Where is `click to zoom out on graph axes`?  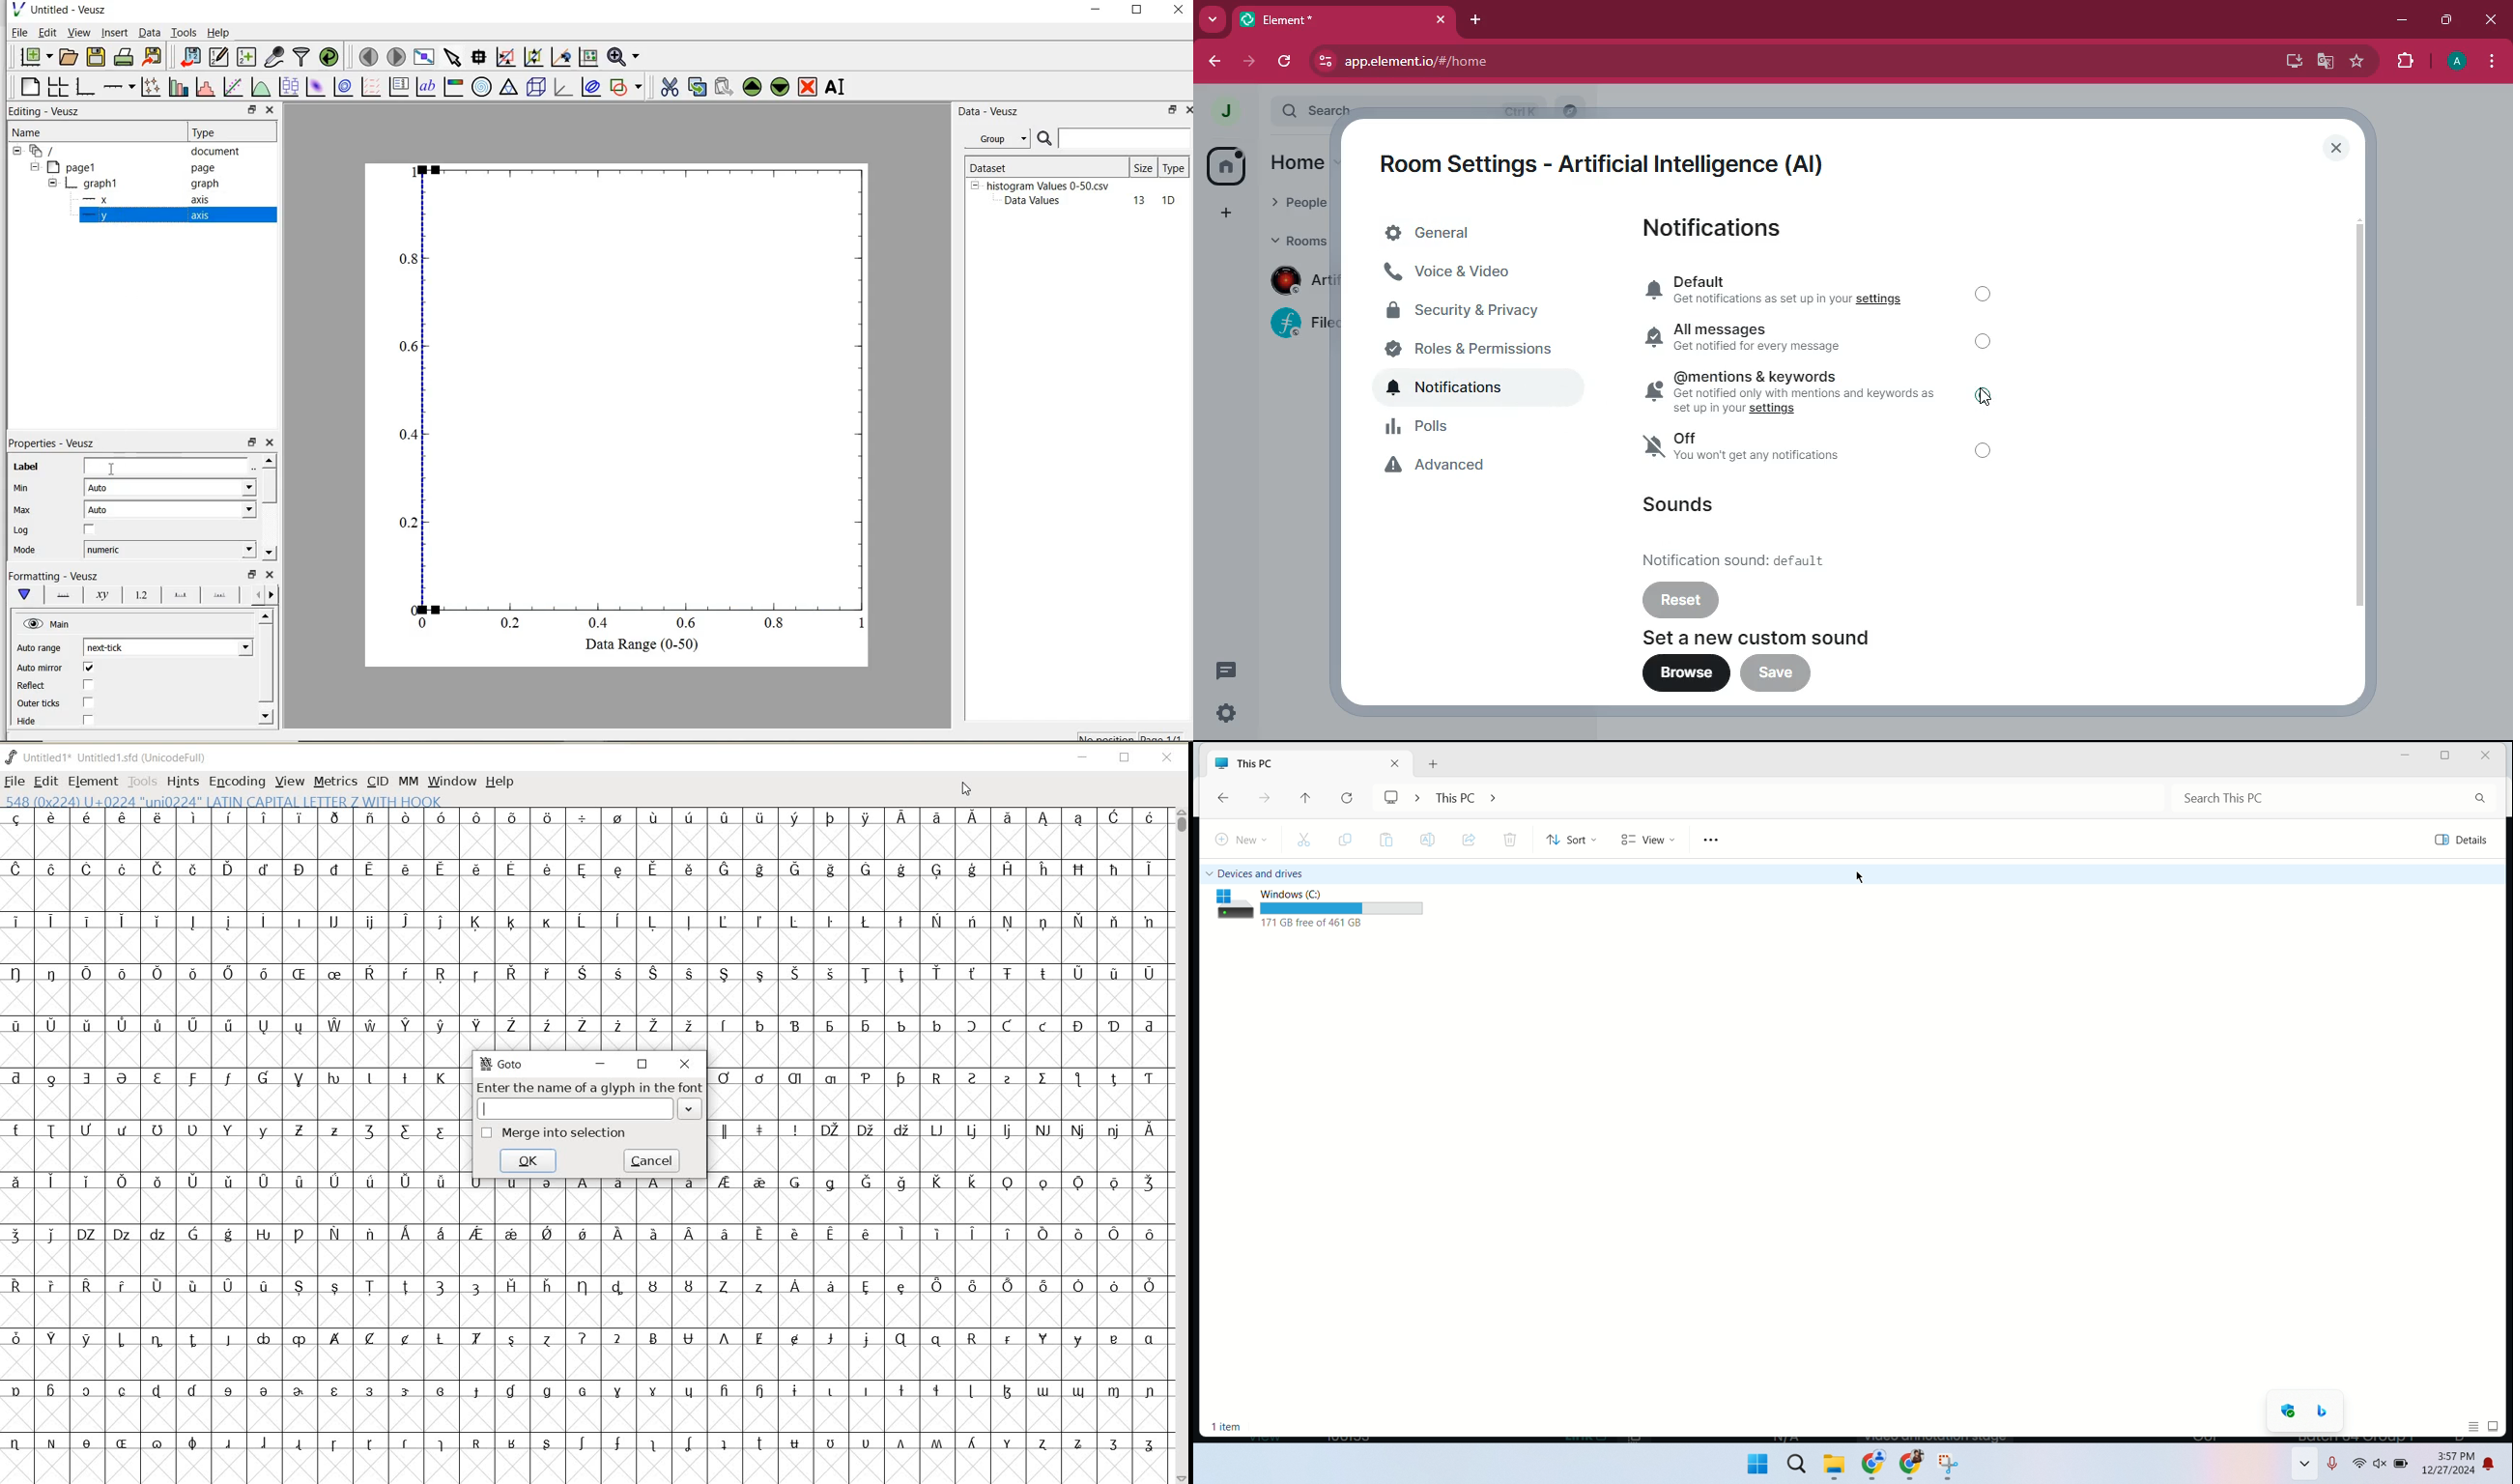
click to zoom out on graph axes is located at coordinates (561, 57).